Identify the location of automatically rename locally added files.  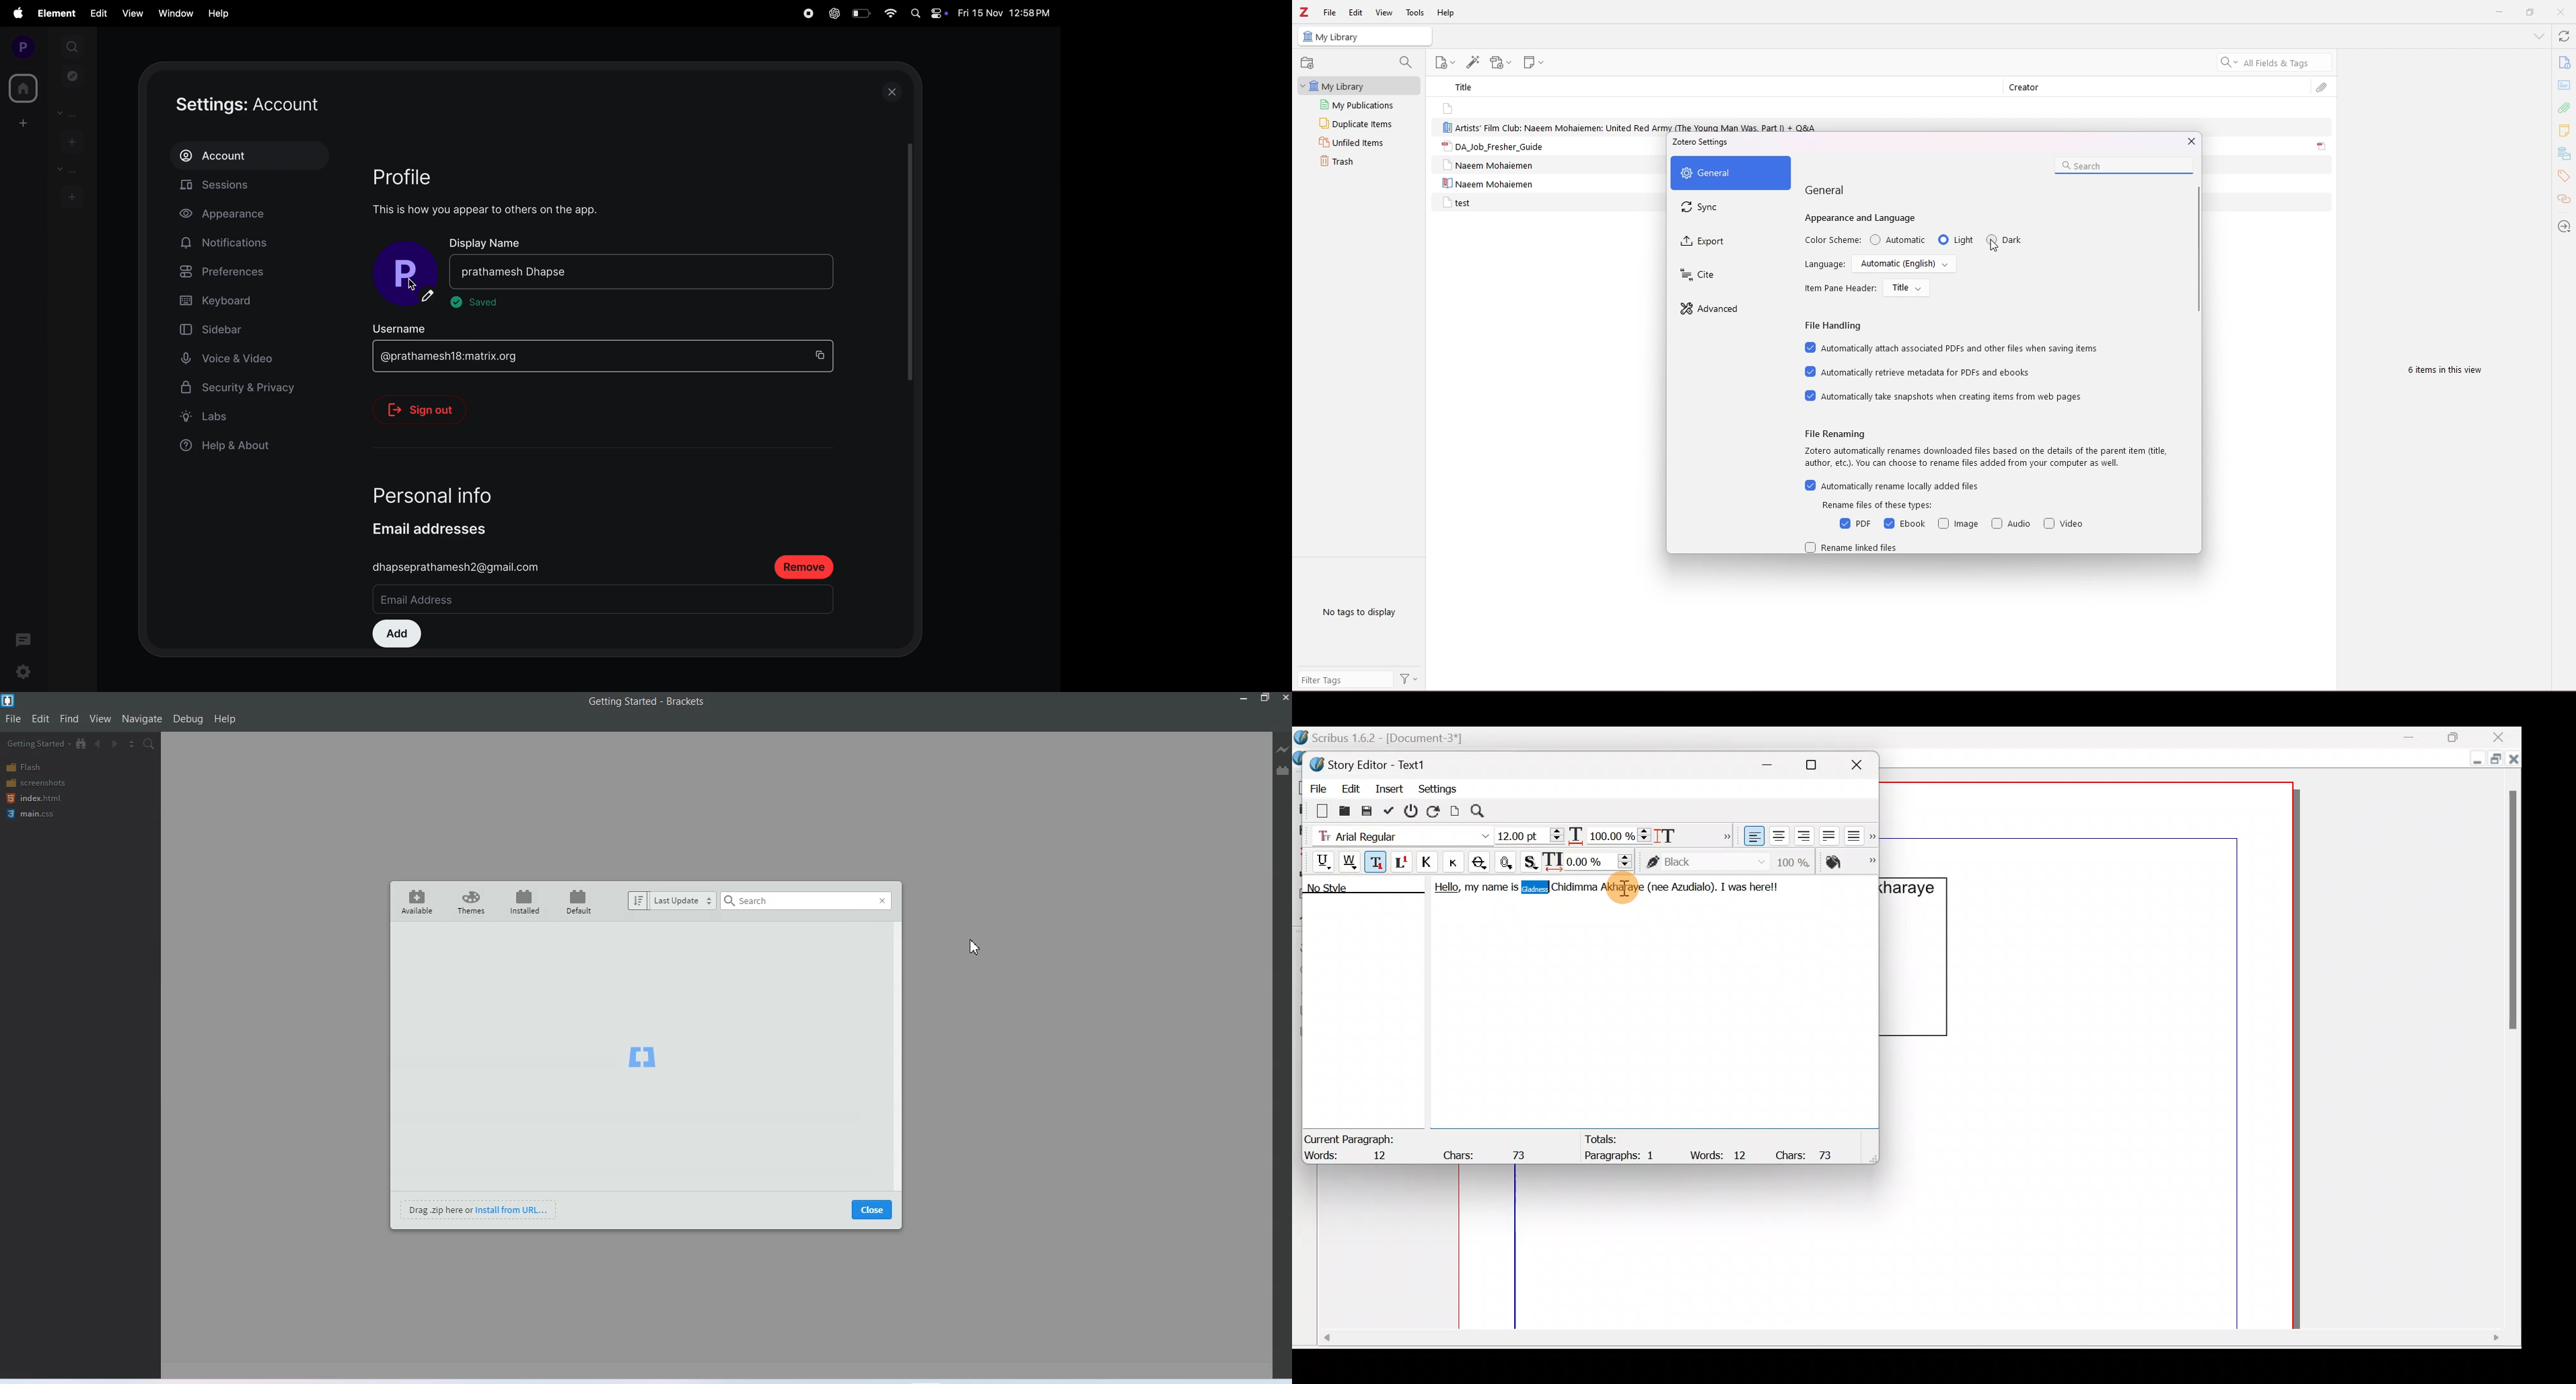
(1891, 486).